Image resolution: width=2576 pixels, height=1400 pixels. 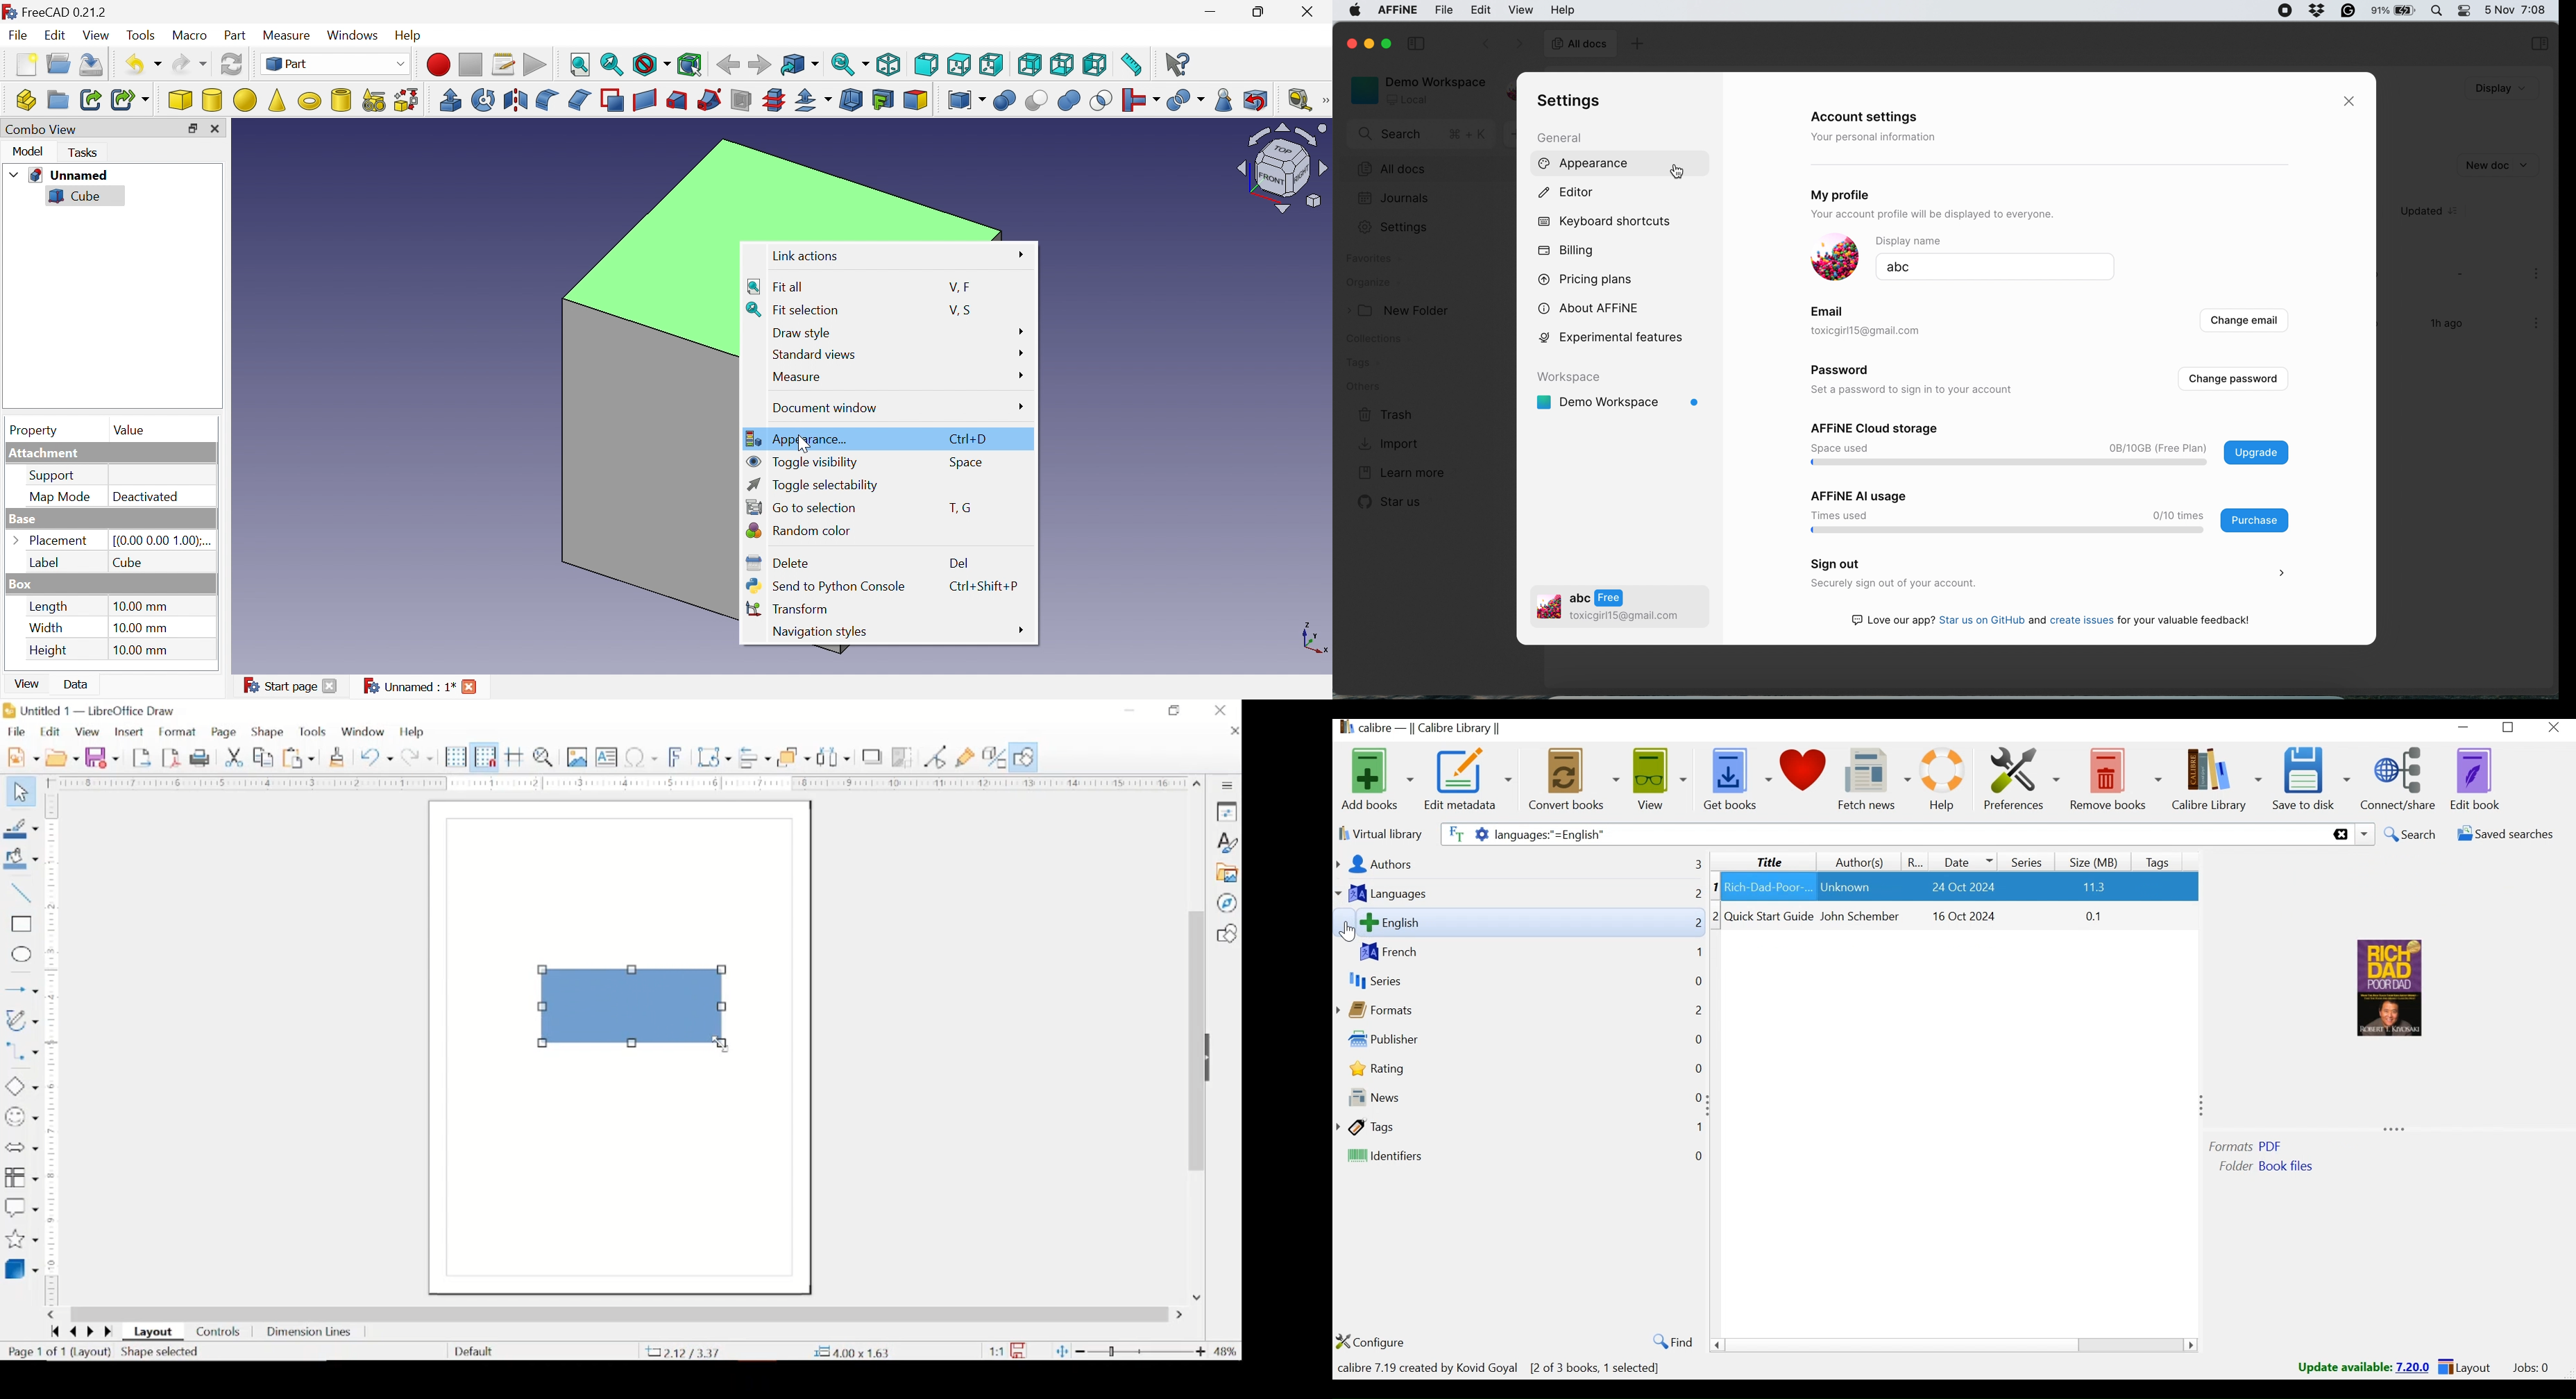 What do you see at coordinates (606, 757) in the screenshot?
I see `insert textbox` at bounding box center [606, 757].